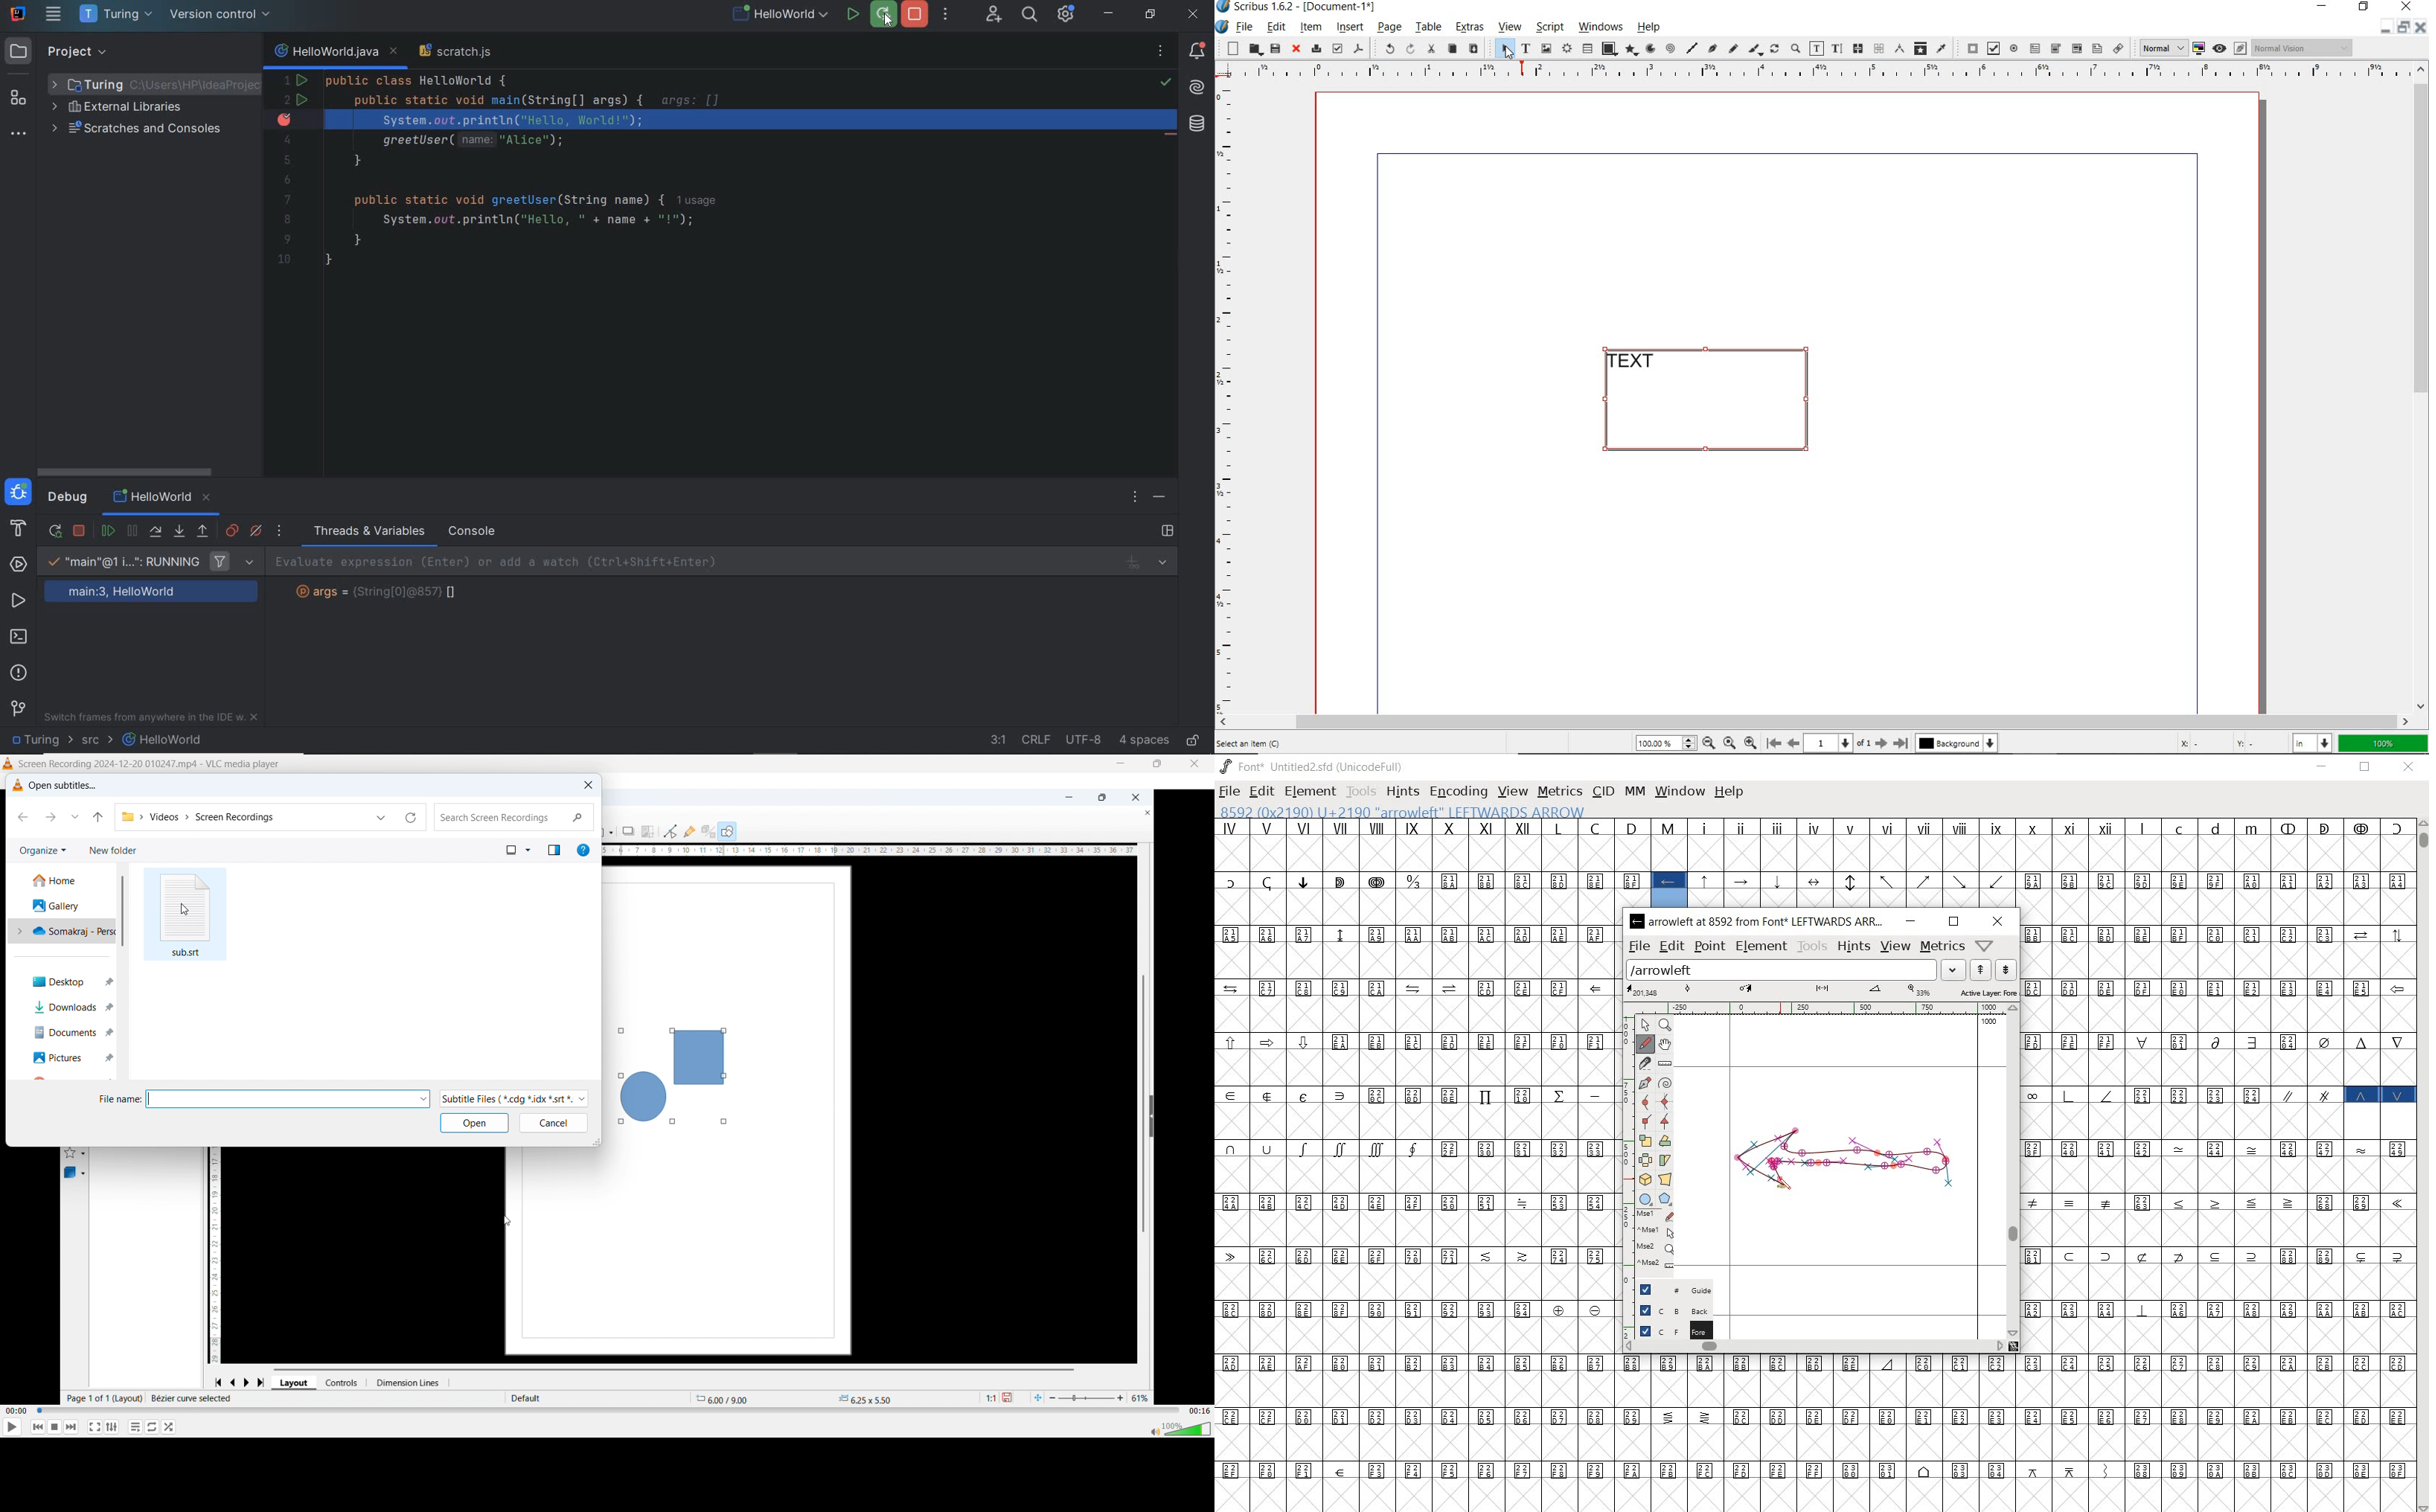 The height and width of the screenshot is (1512, 2436). What do you see at coordinates (1996, 921) in the screenshot?
I see `close` at bounding box center [1996, 921].